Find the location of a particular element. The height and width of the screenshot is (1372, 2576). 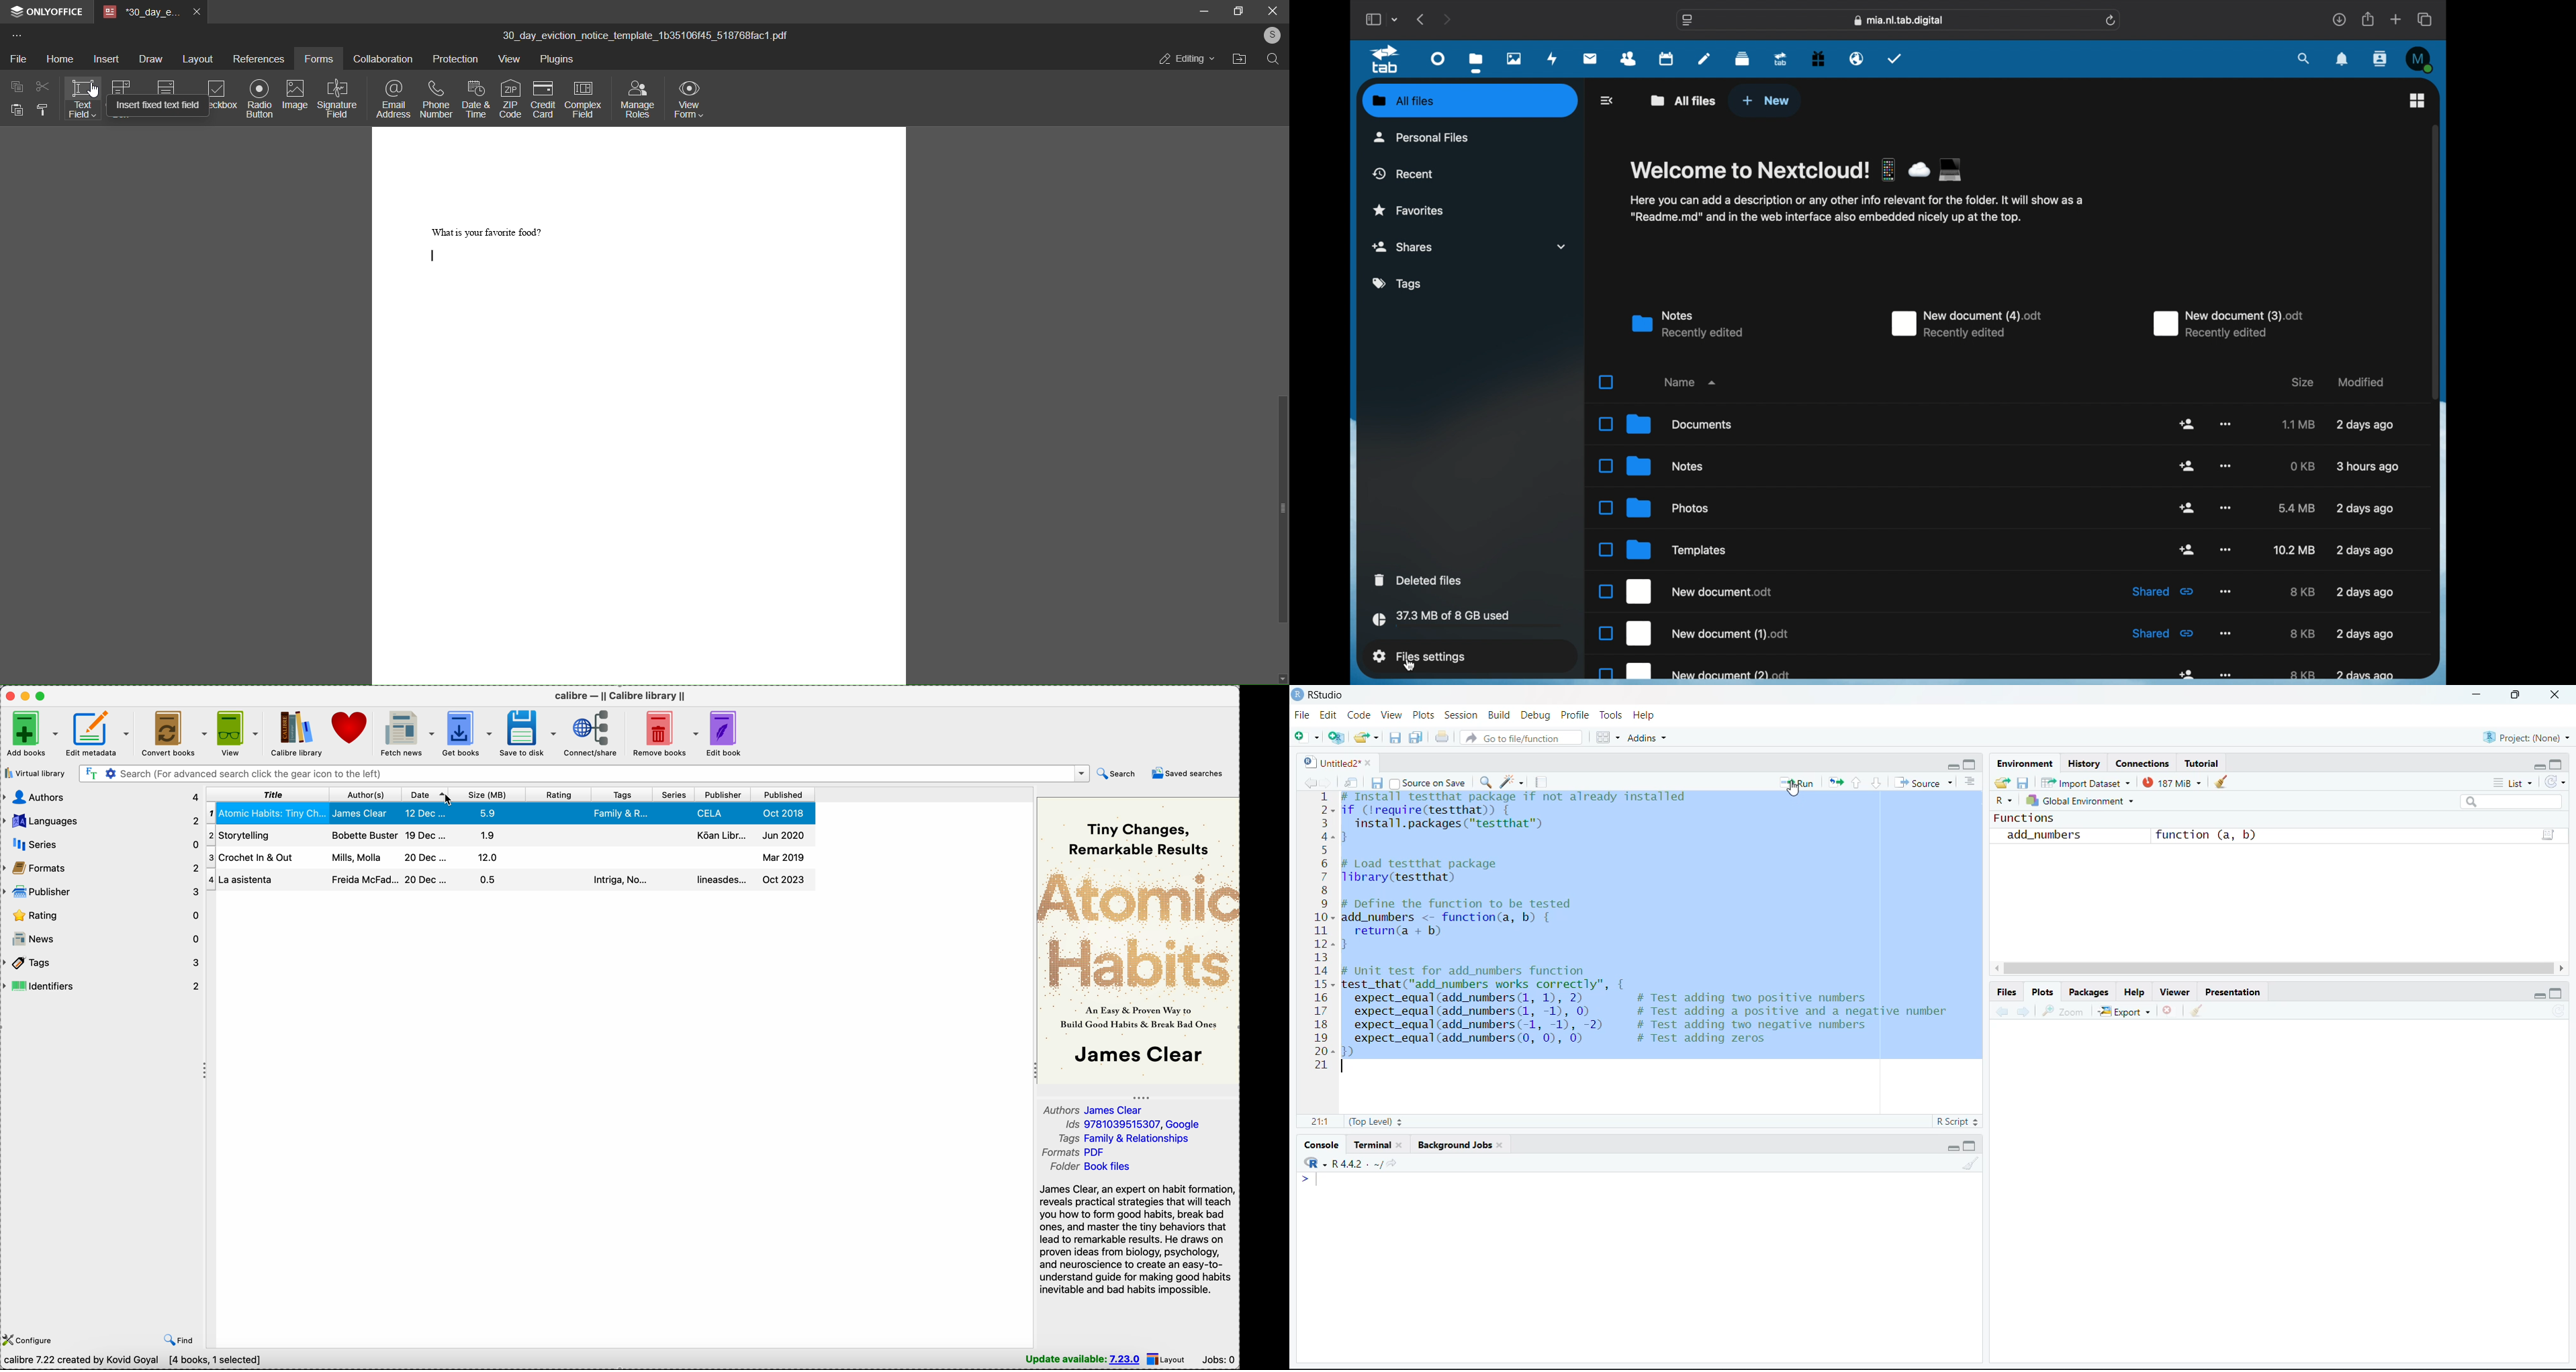

size is located at coordinates (2295, 550).